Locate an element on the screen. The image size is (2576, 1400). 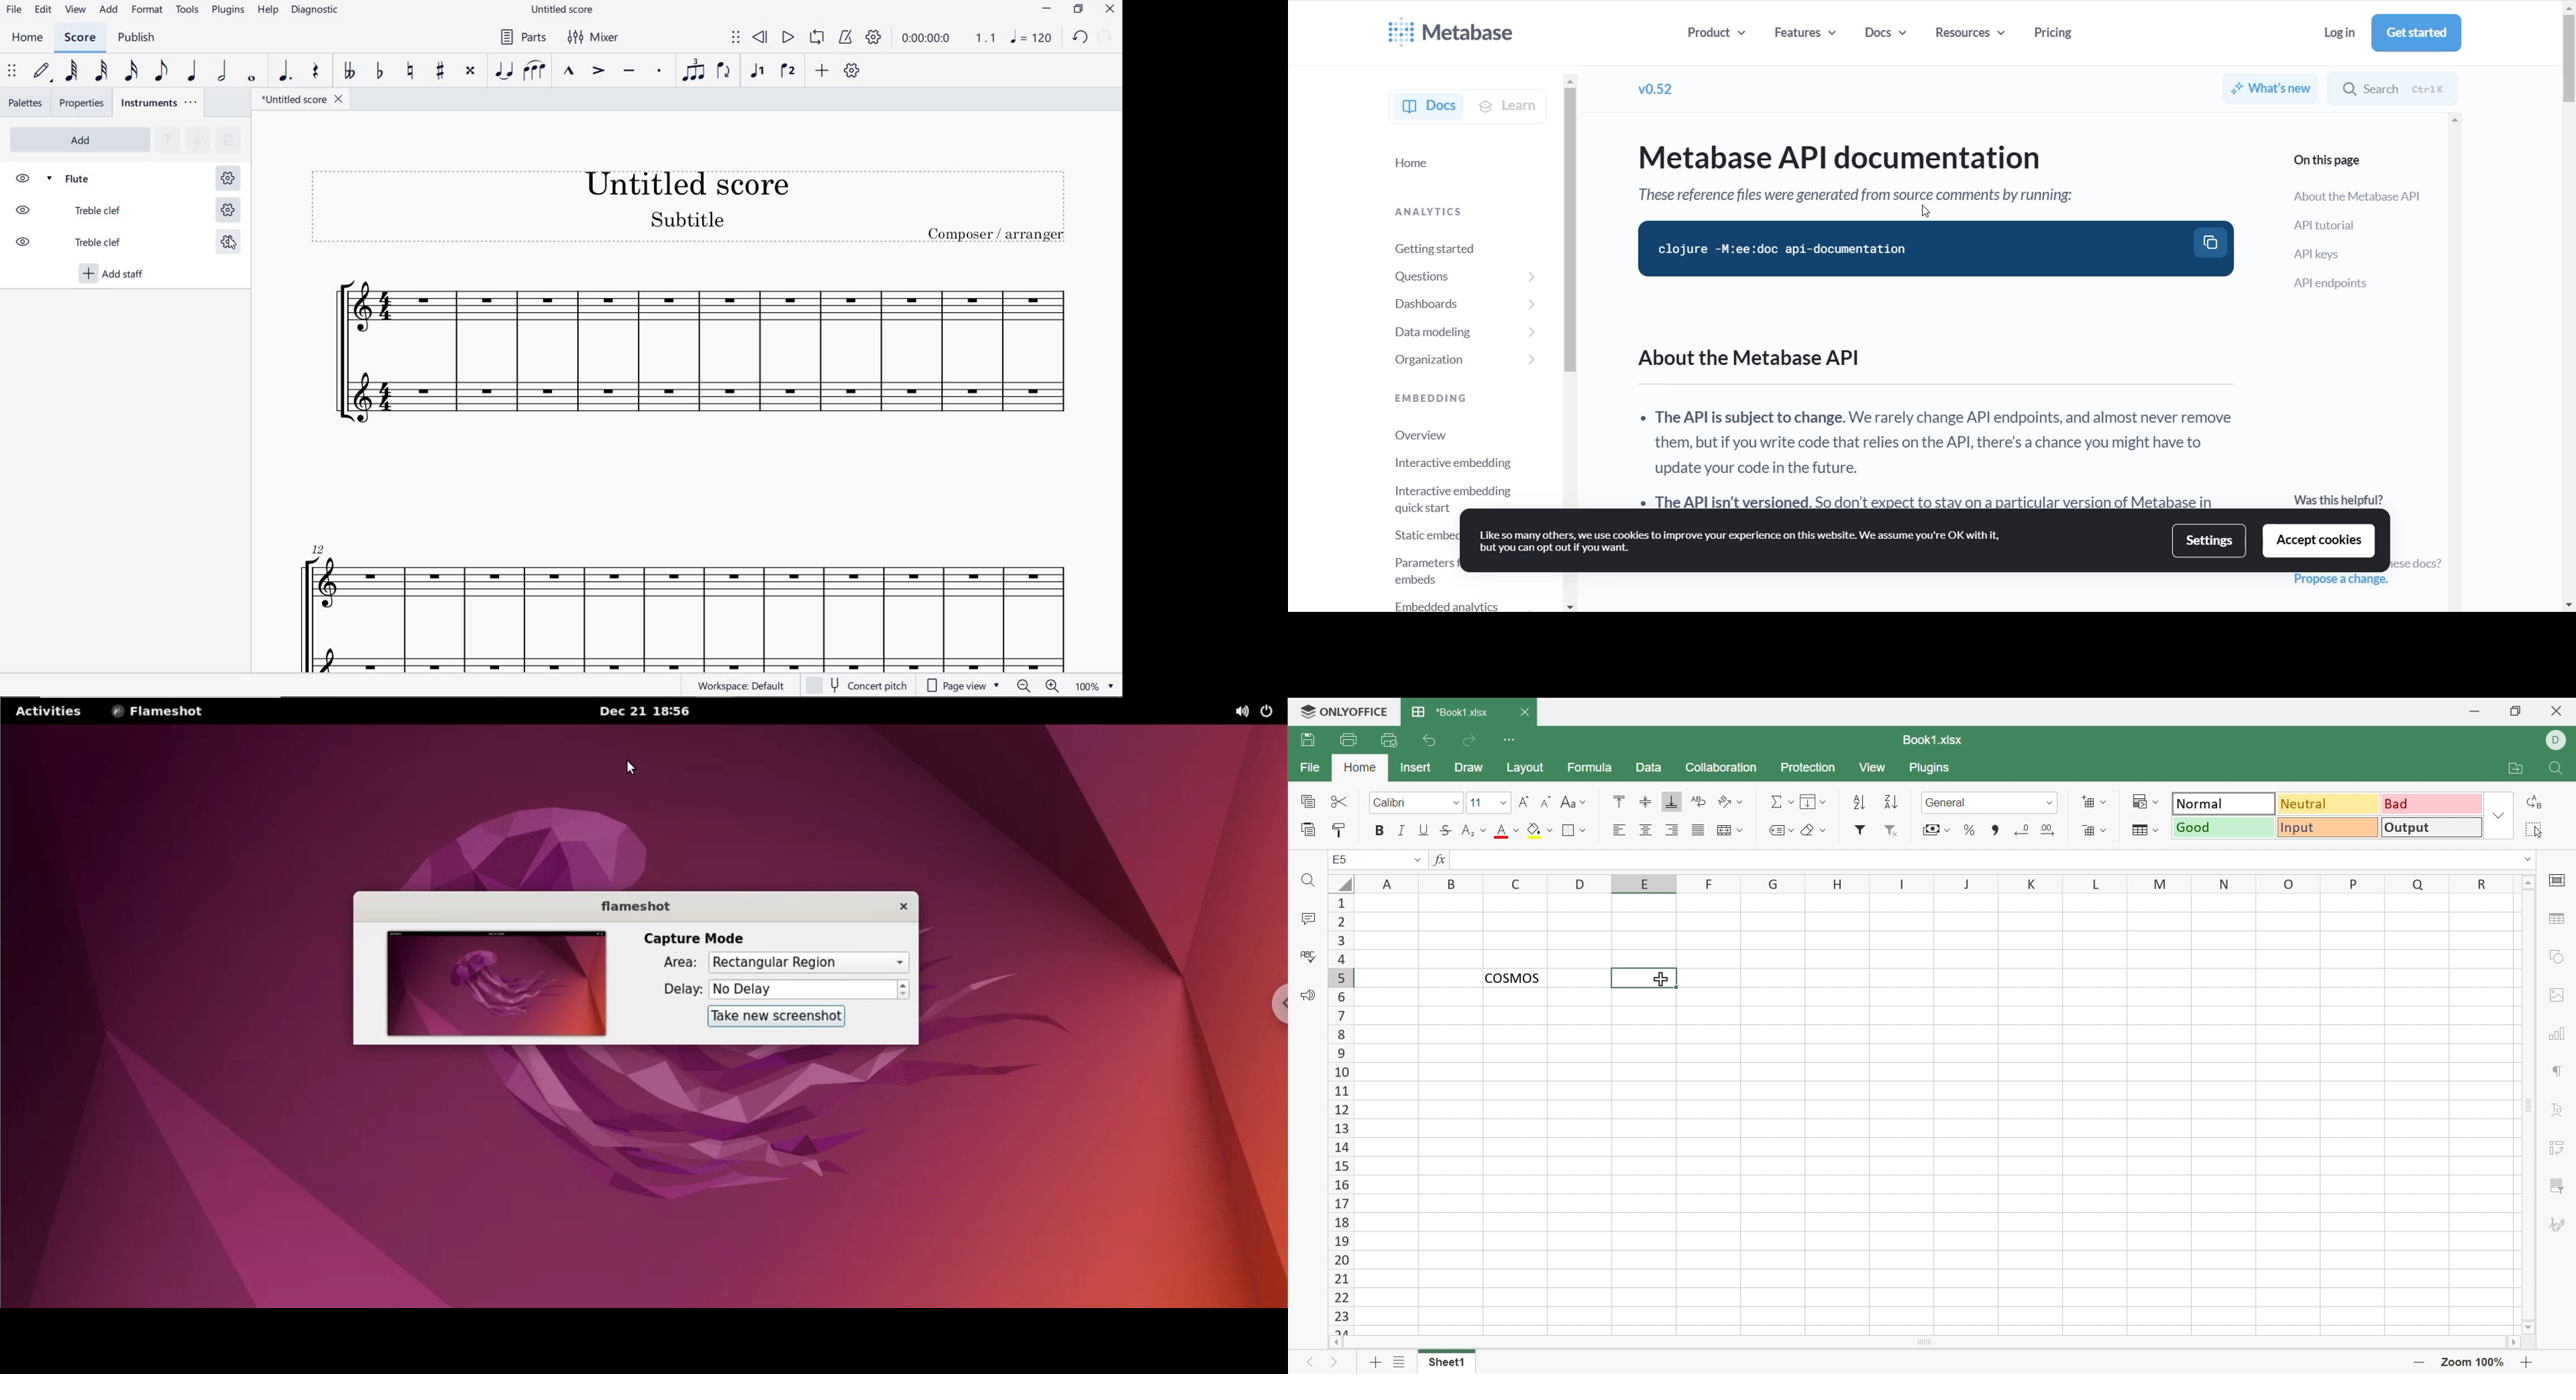
leanr is located at coordinates (1515, 110).